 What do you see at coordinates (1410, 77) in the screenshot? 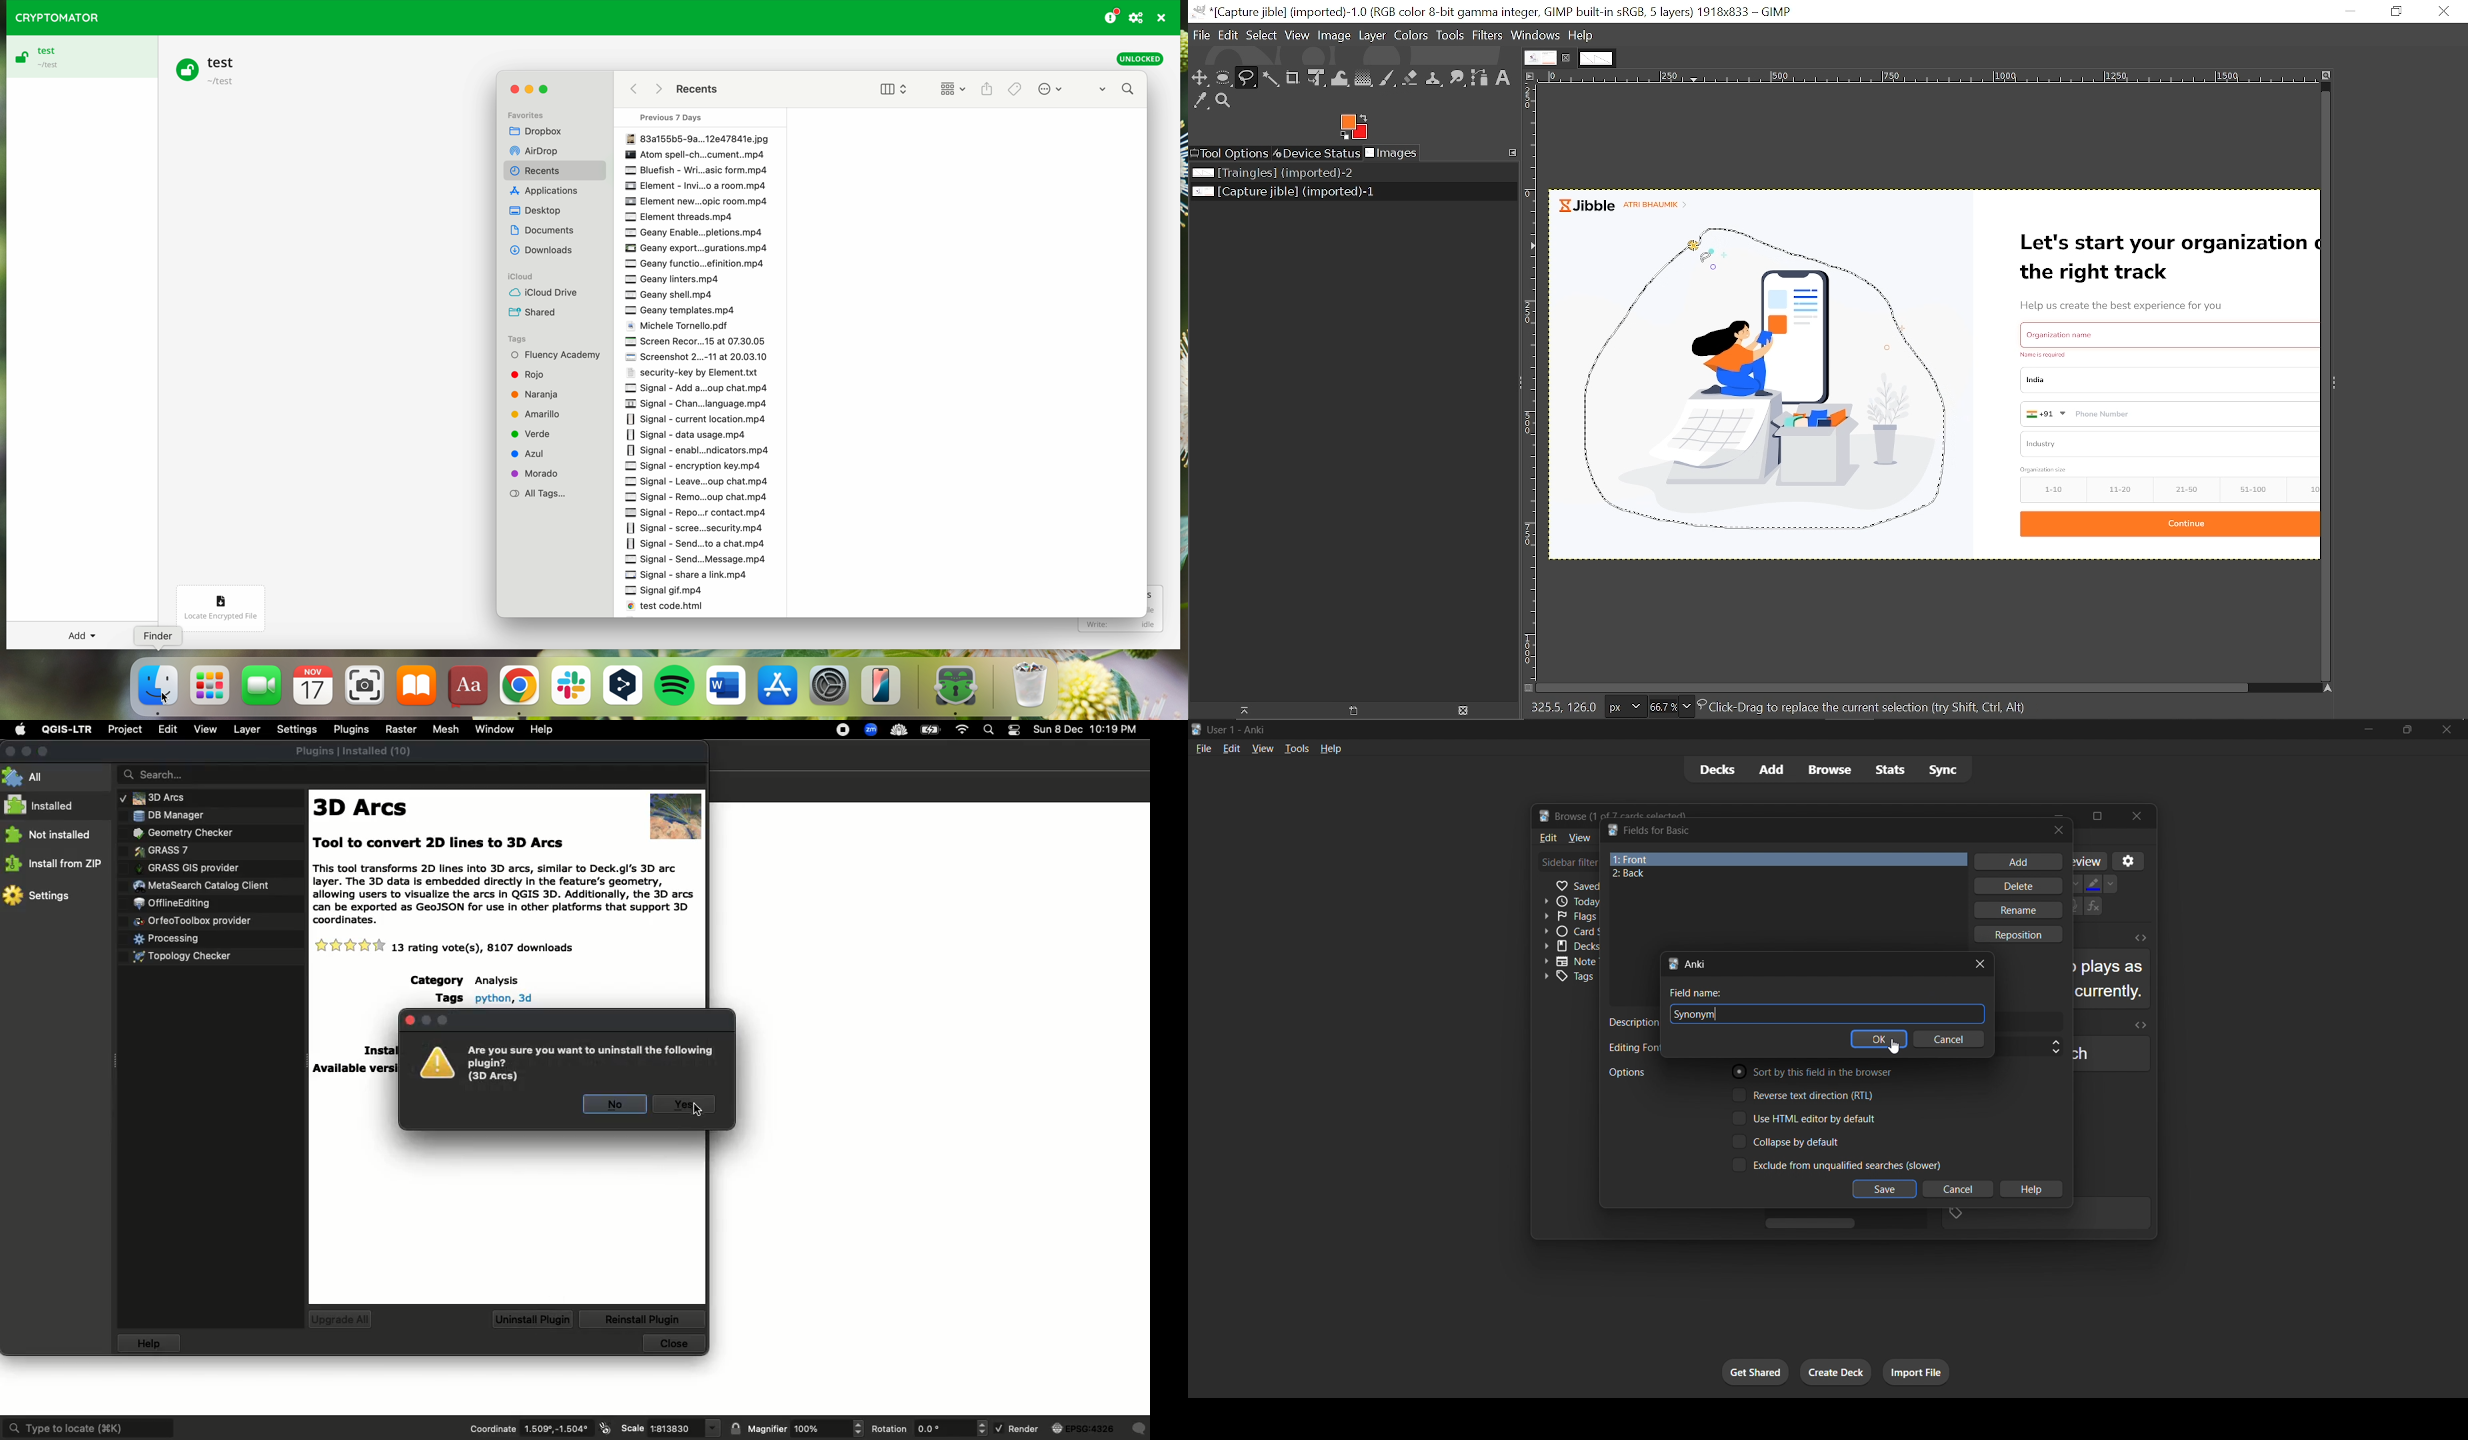
I see `Eraser` at bounding box center [1410, 77].